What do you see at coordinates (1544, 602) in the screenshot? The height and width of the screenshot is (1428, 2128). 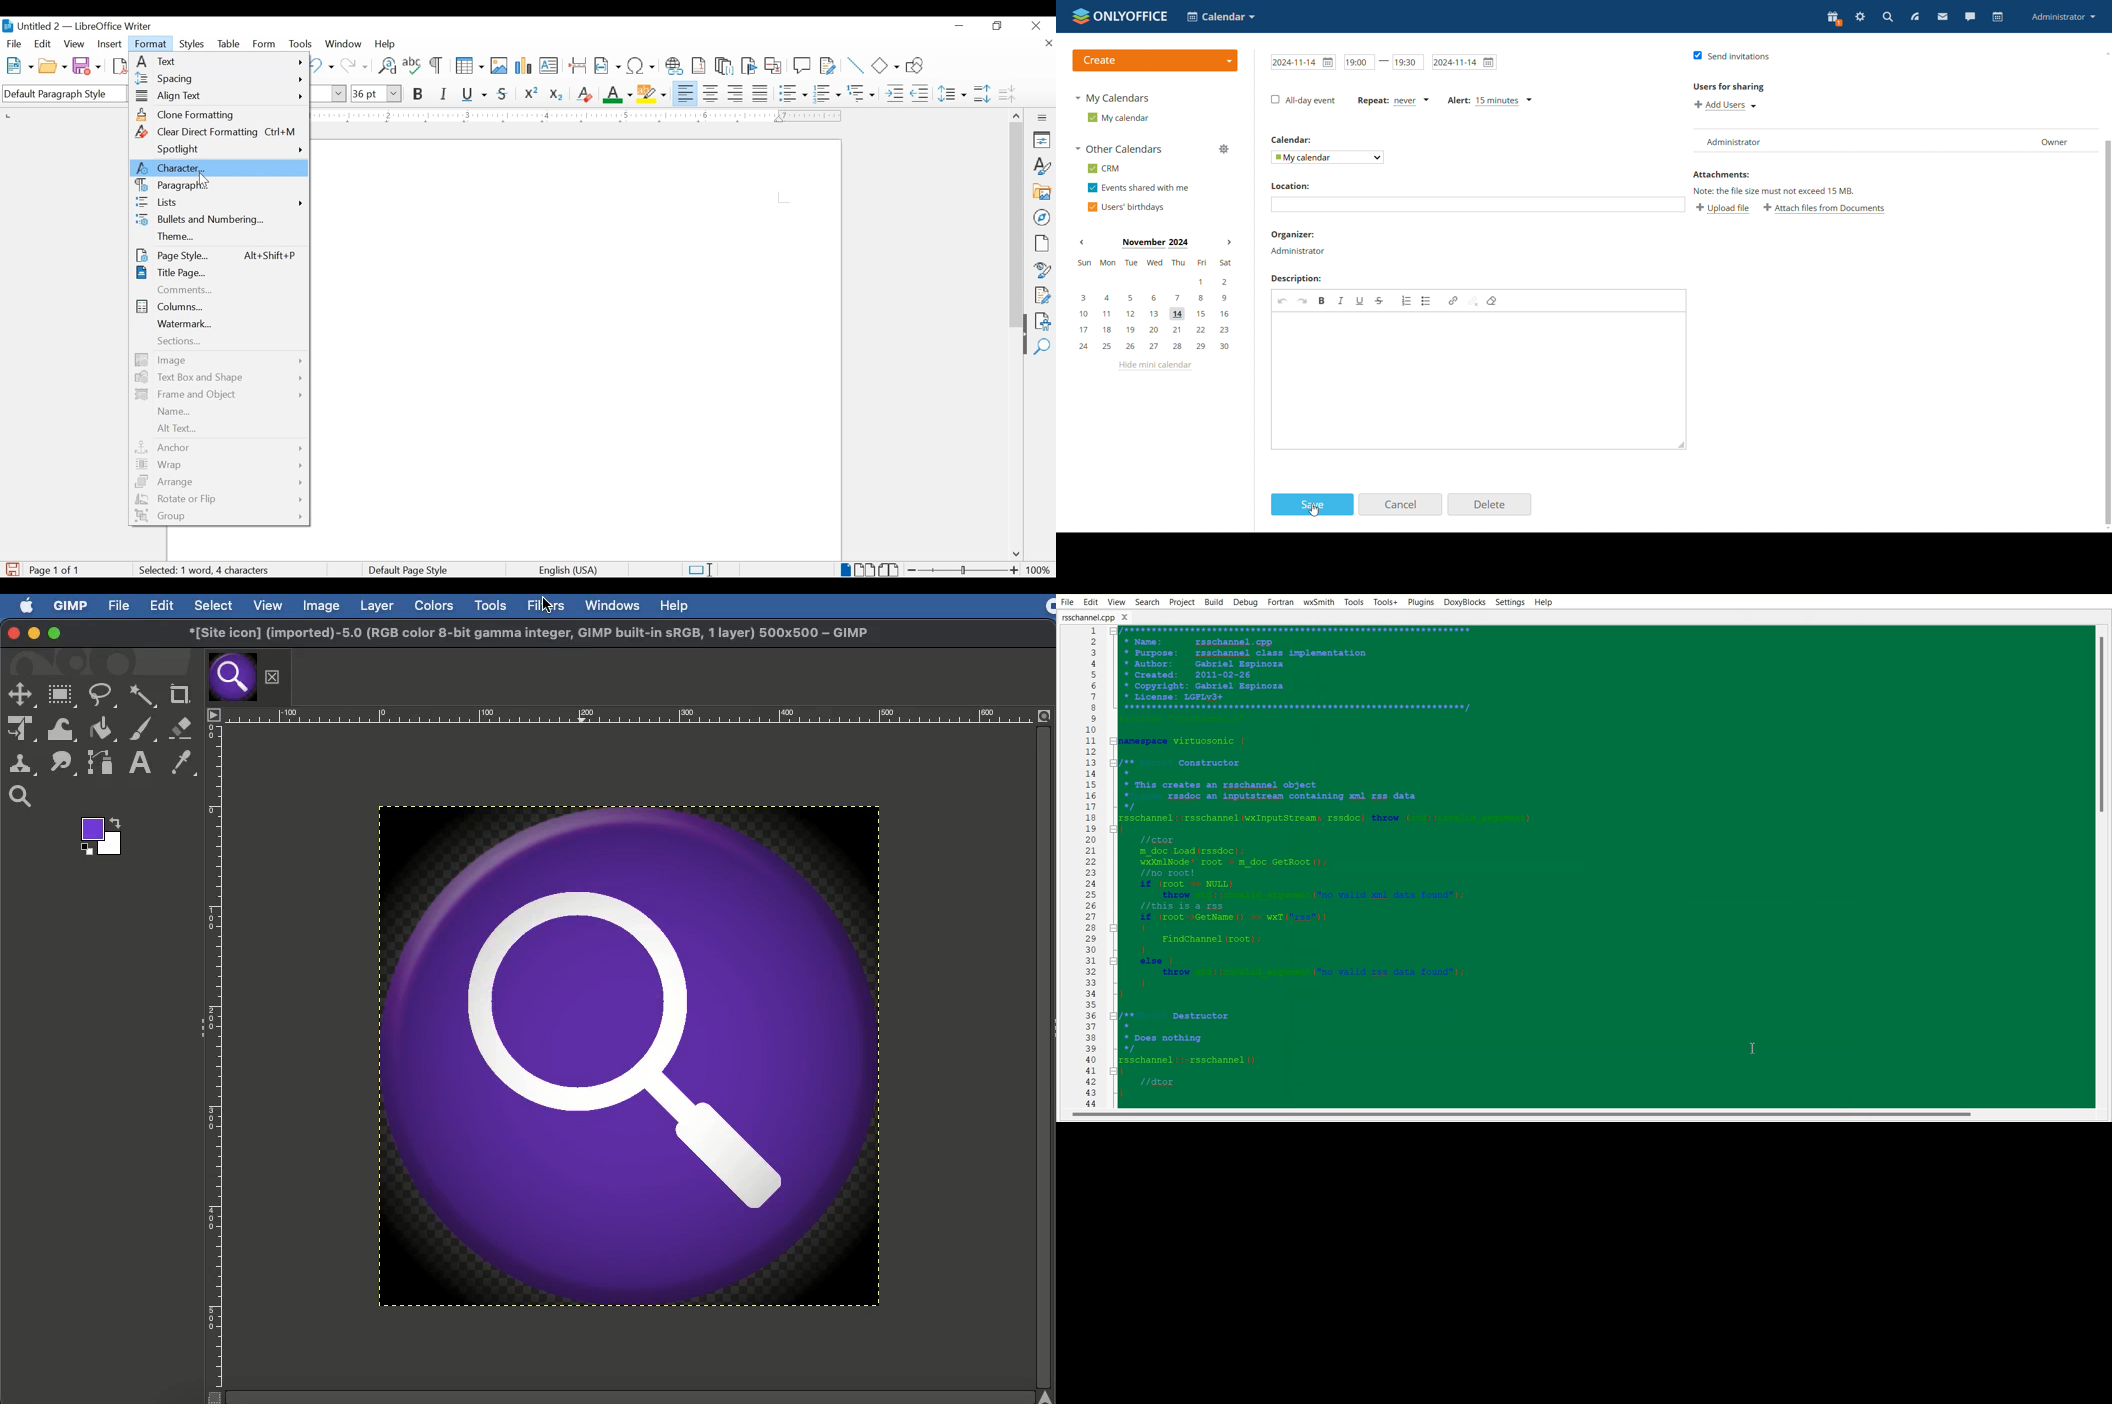 I see `Help` at bounding box center [1544, 602].